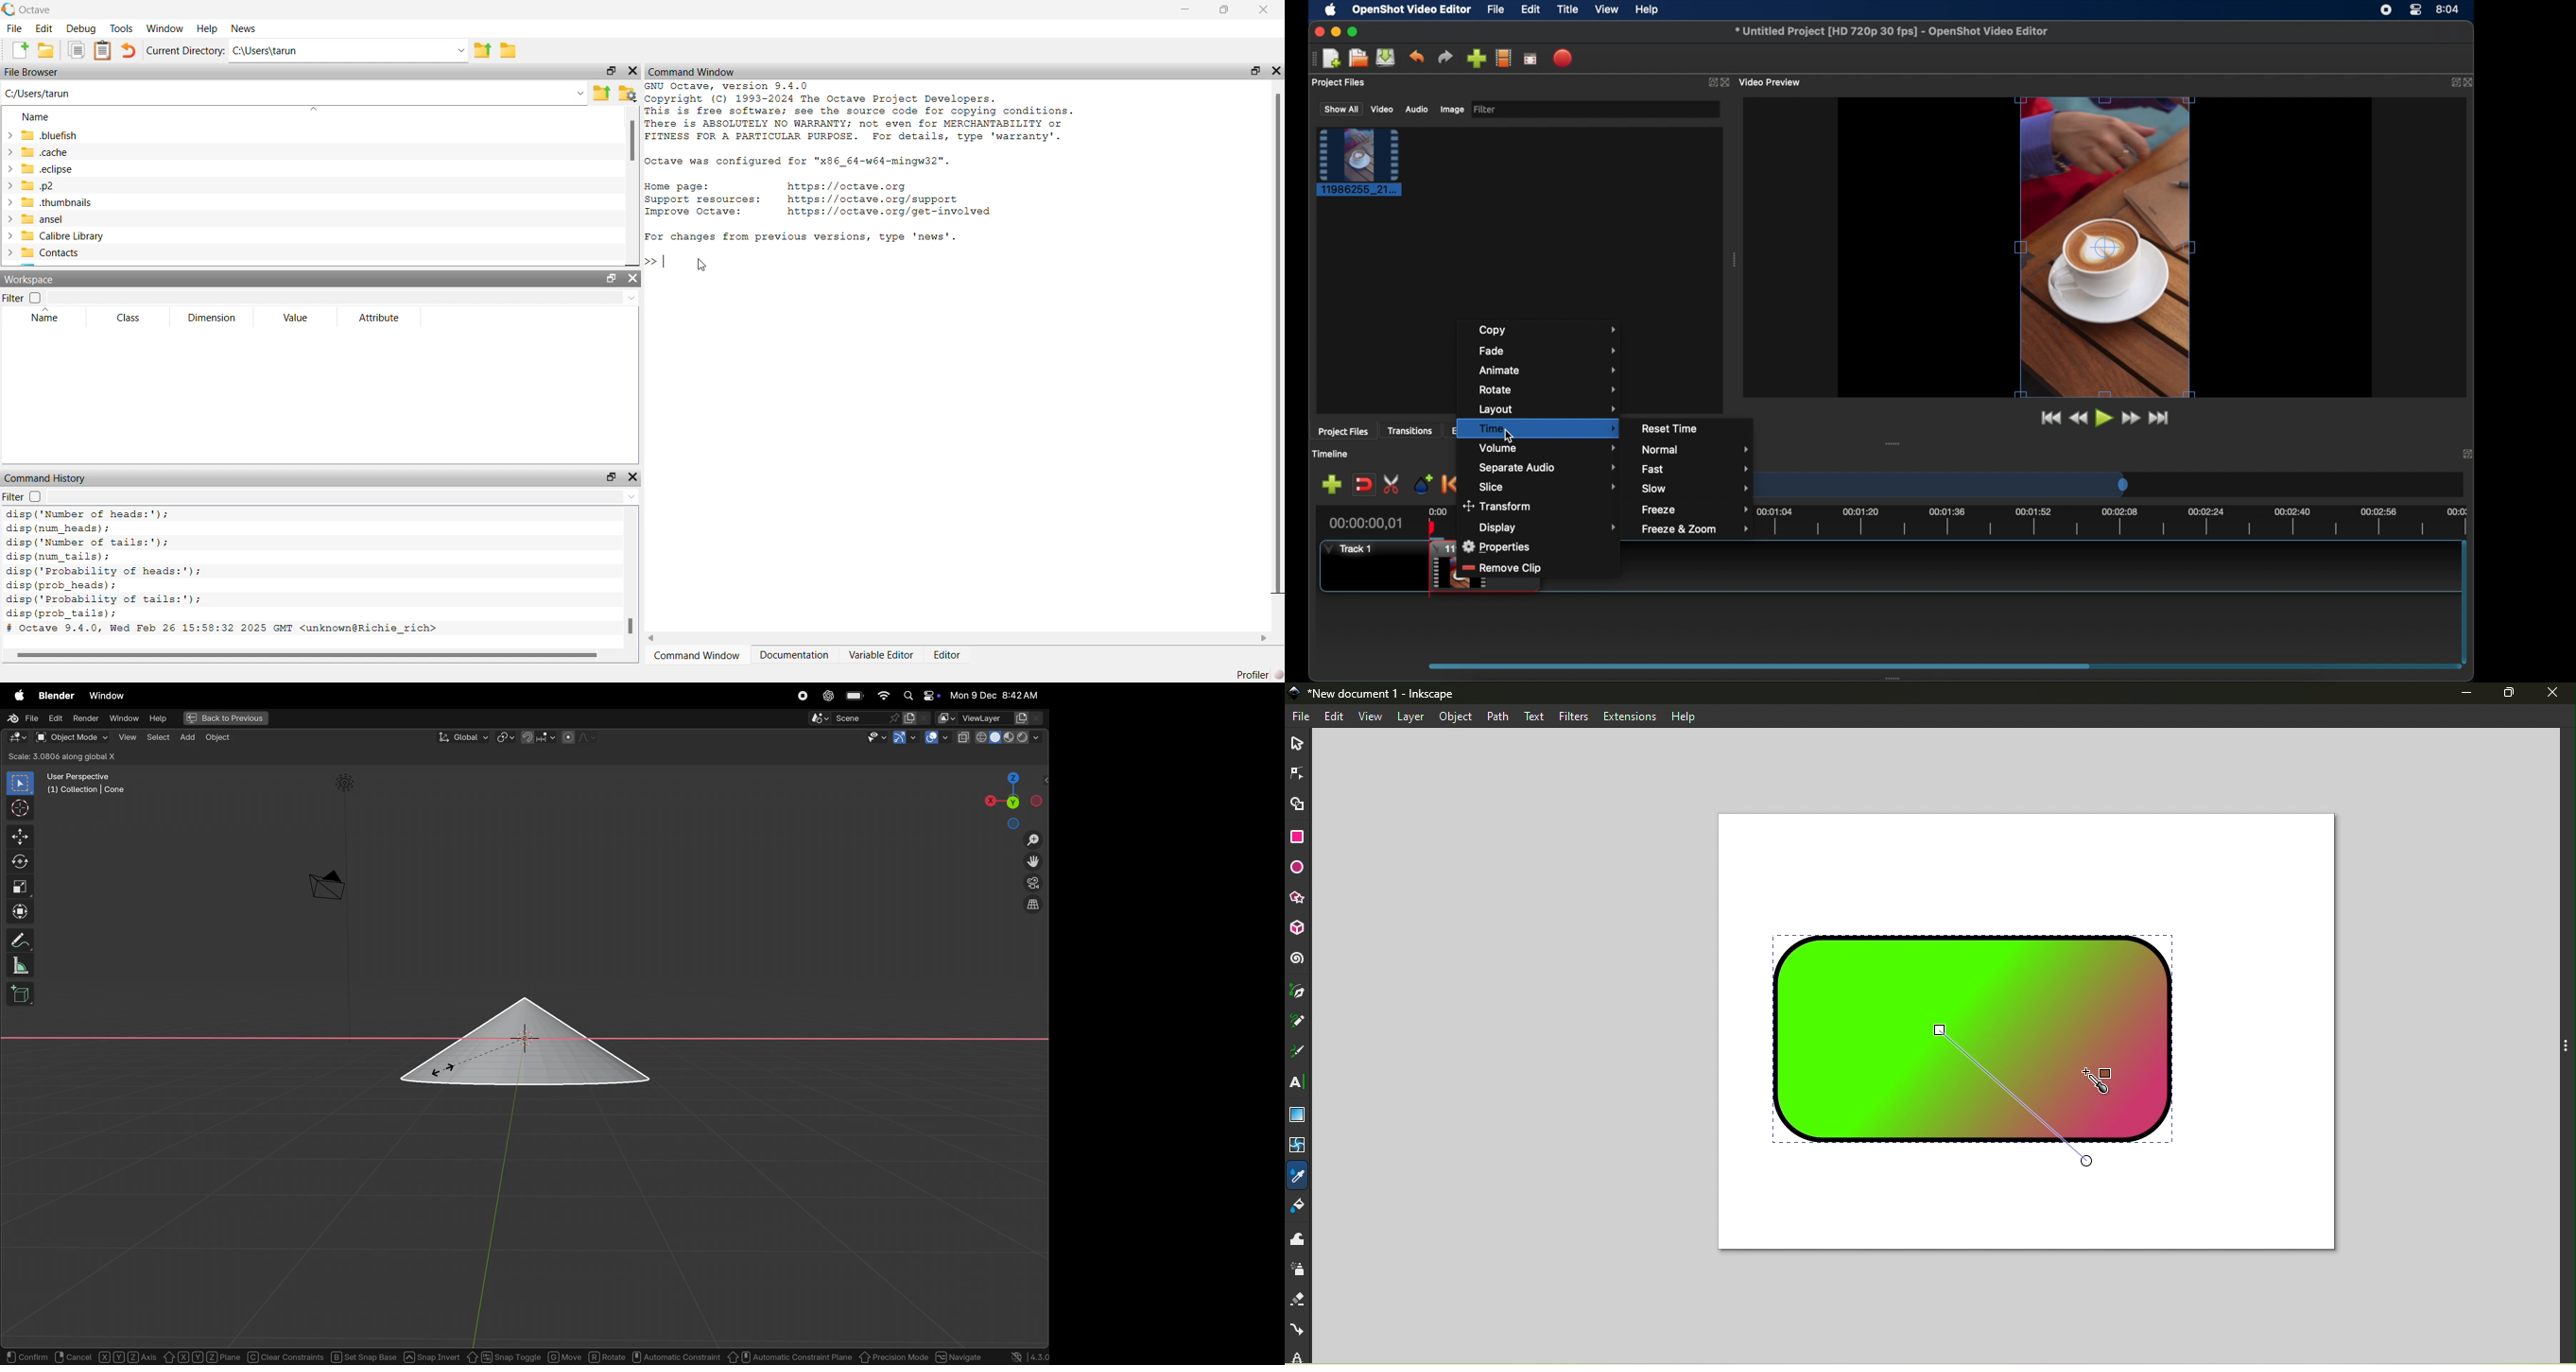 The width and height of the screenshot is (2576, 1372). I want to click on transitions, so click(1410, 432).